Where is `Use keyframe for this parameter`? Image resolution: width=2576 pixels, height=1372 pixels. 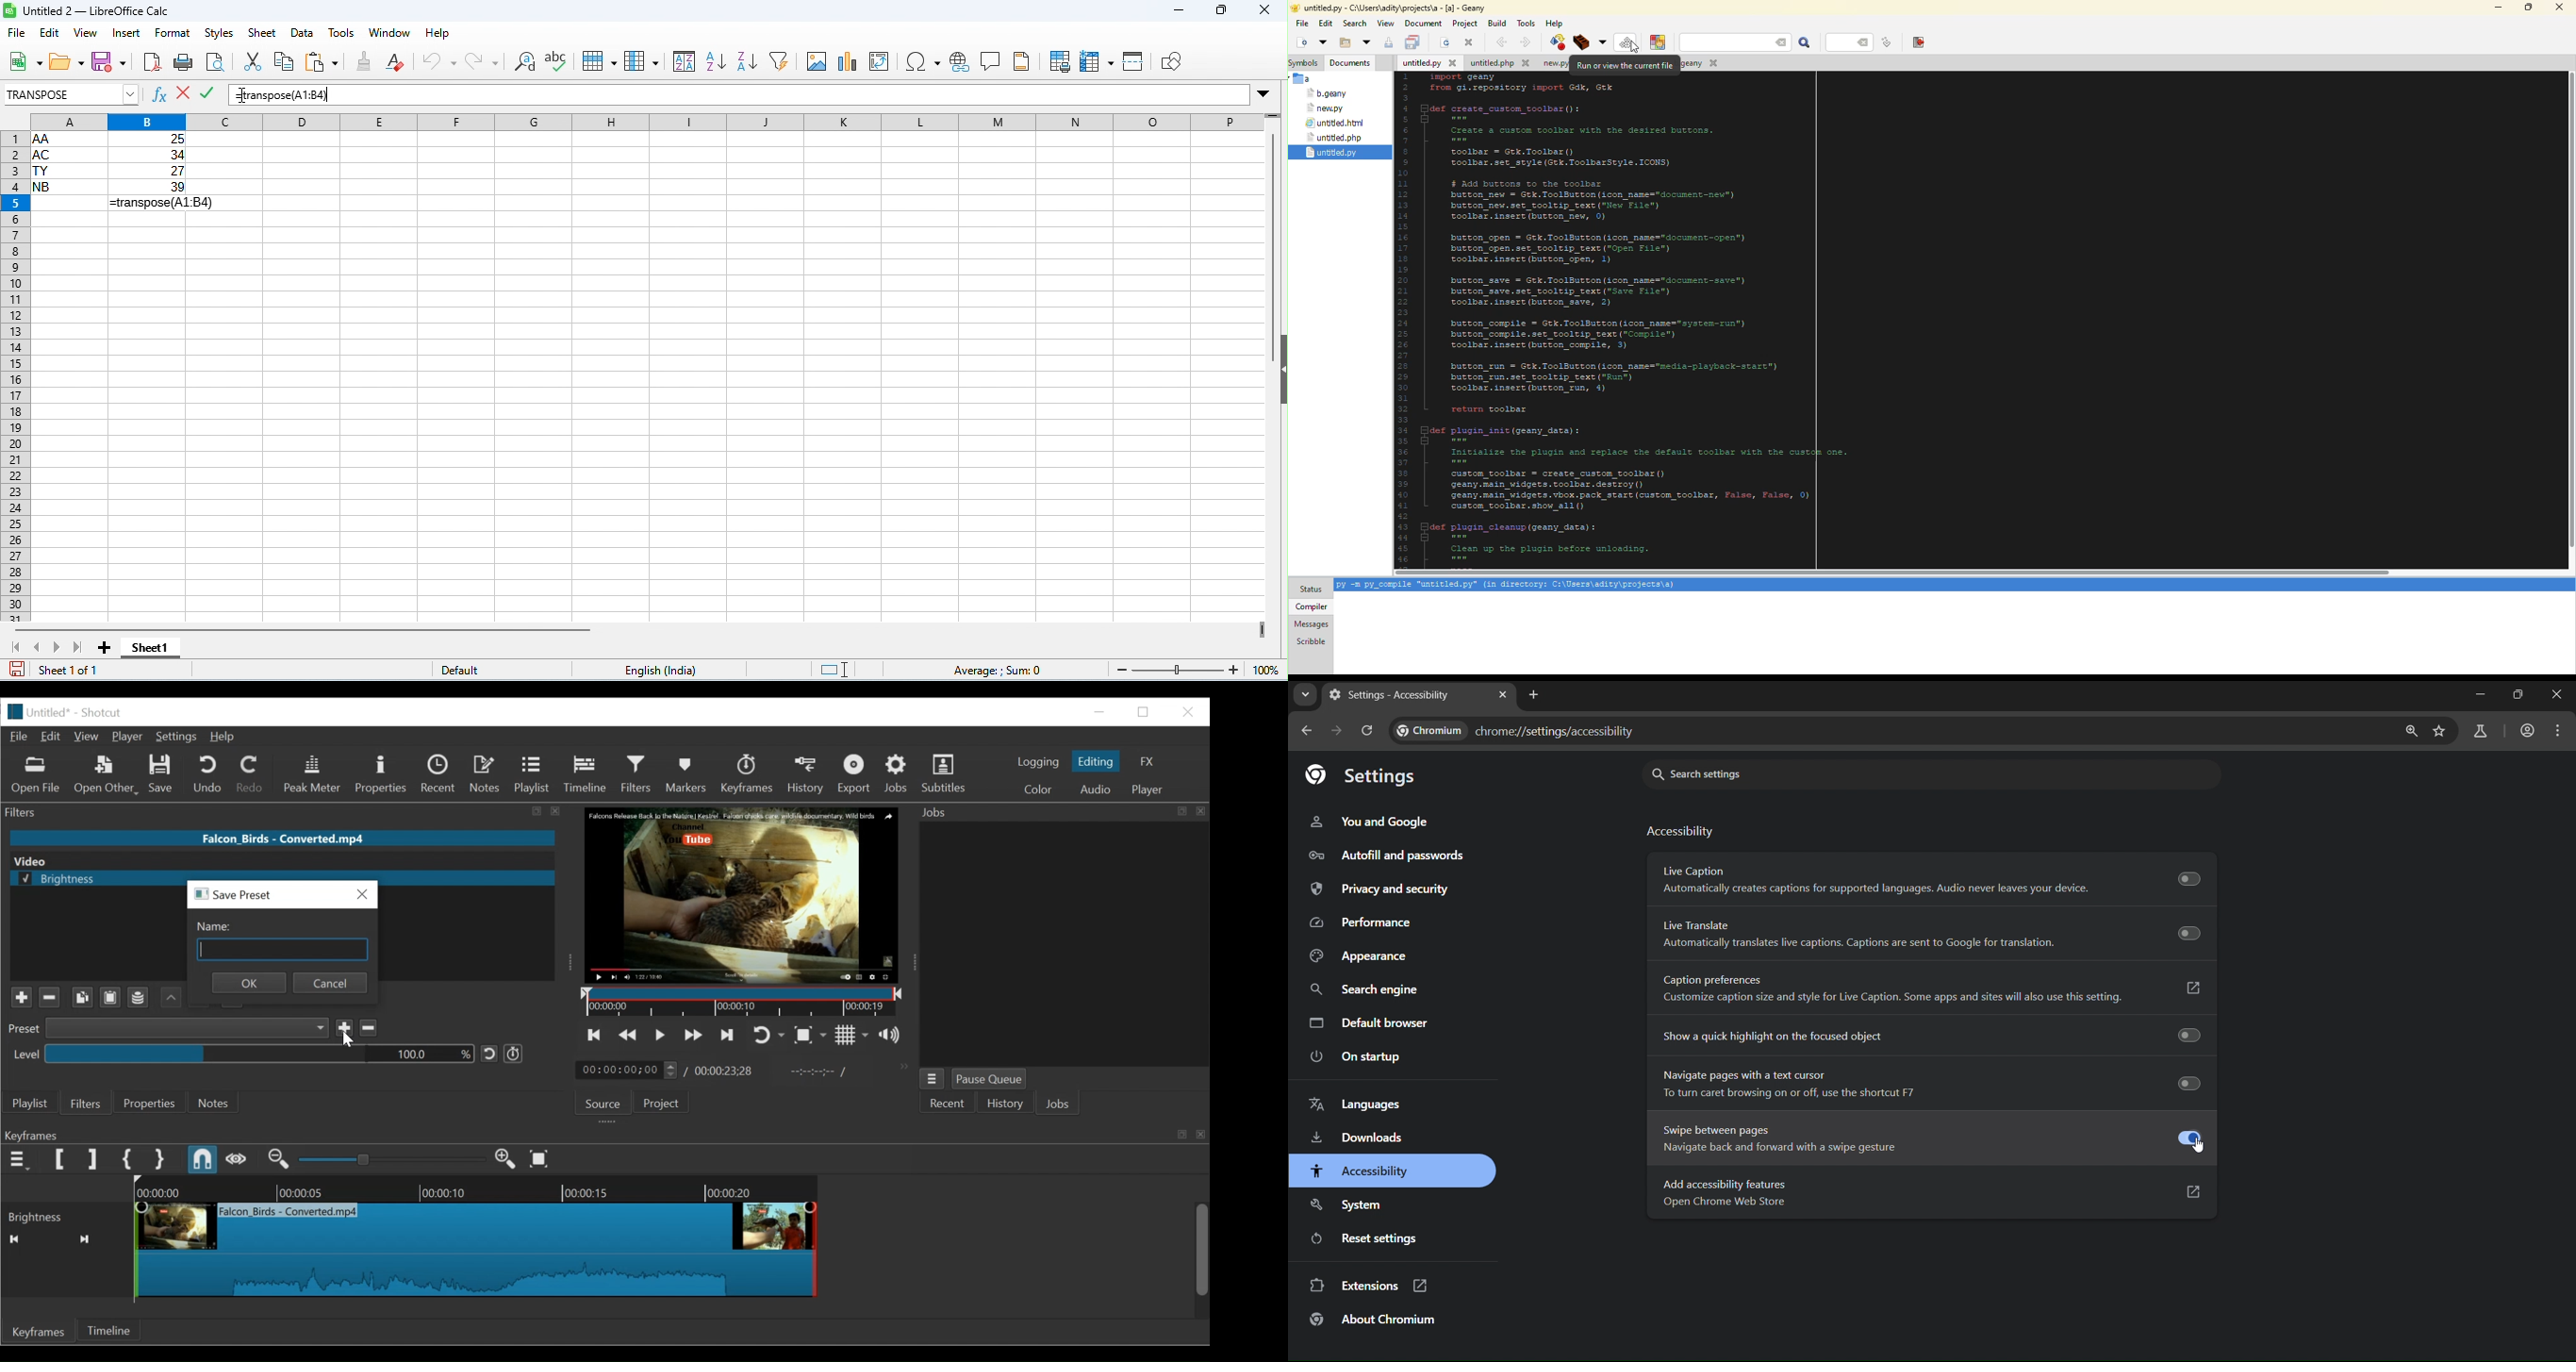 Use keyframe for this parameter is located at coordinates (512, 1053).